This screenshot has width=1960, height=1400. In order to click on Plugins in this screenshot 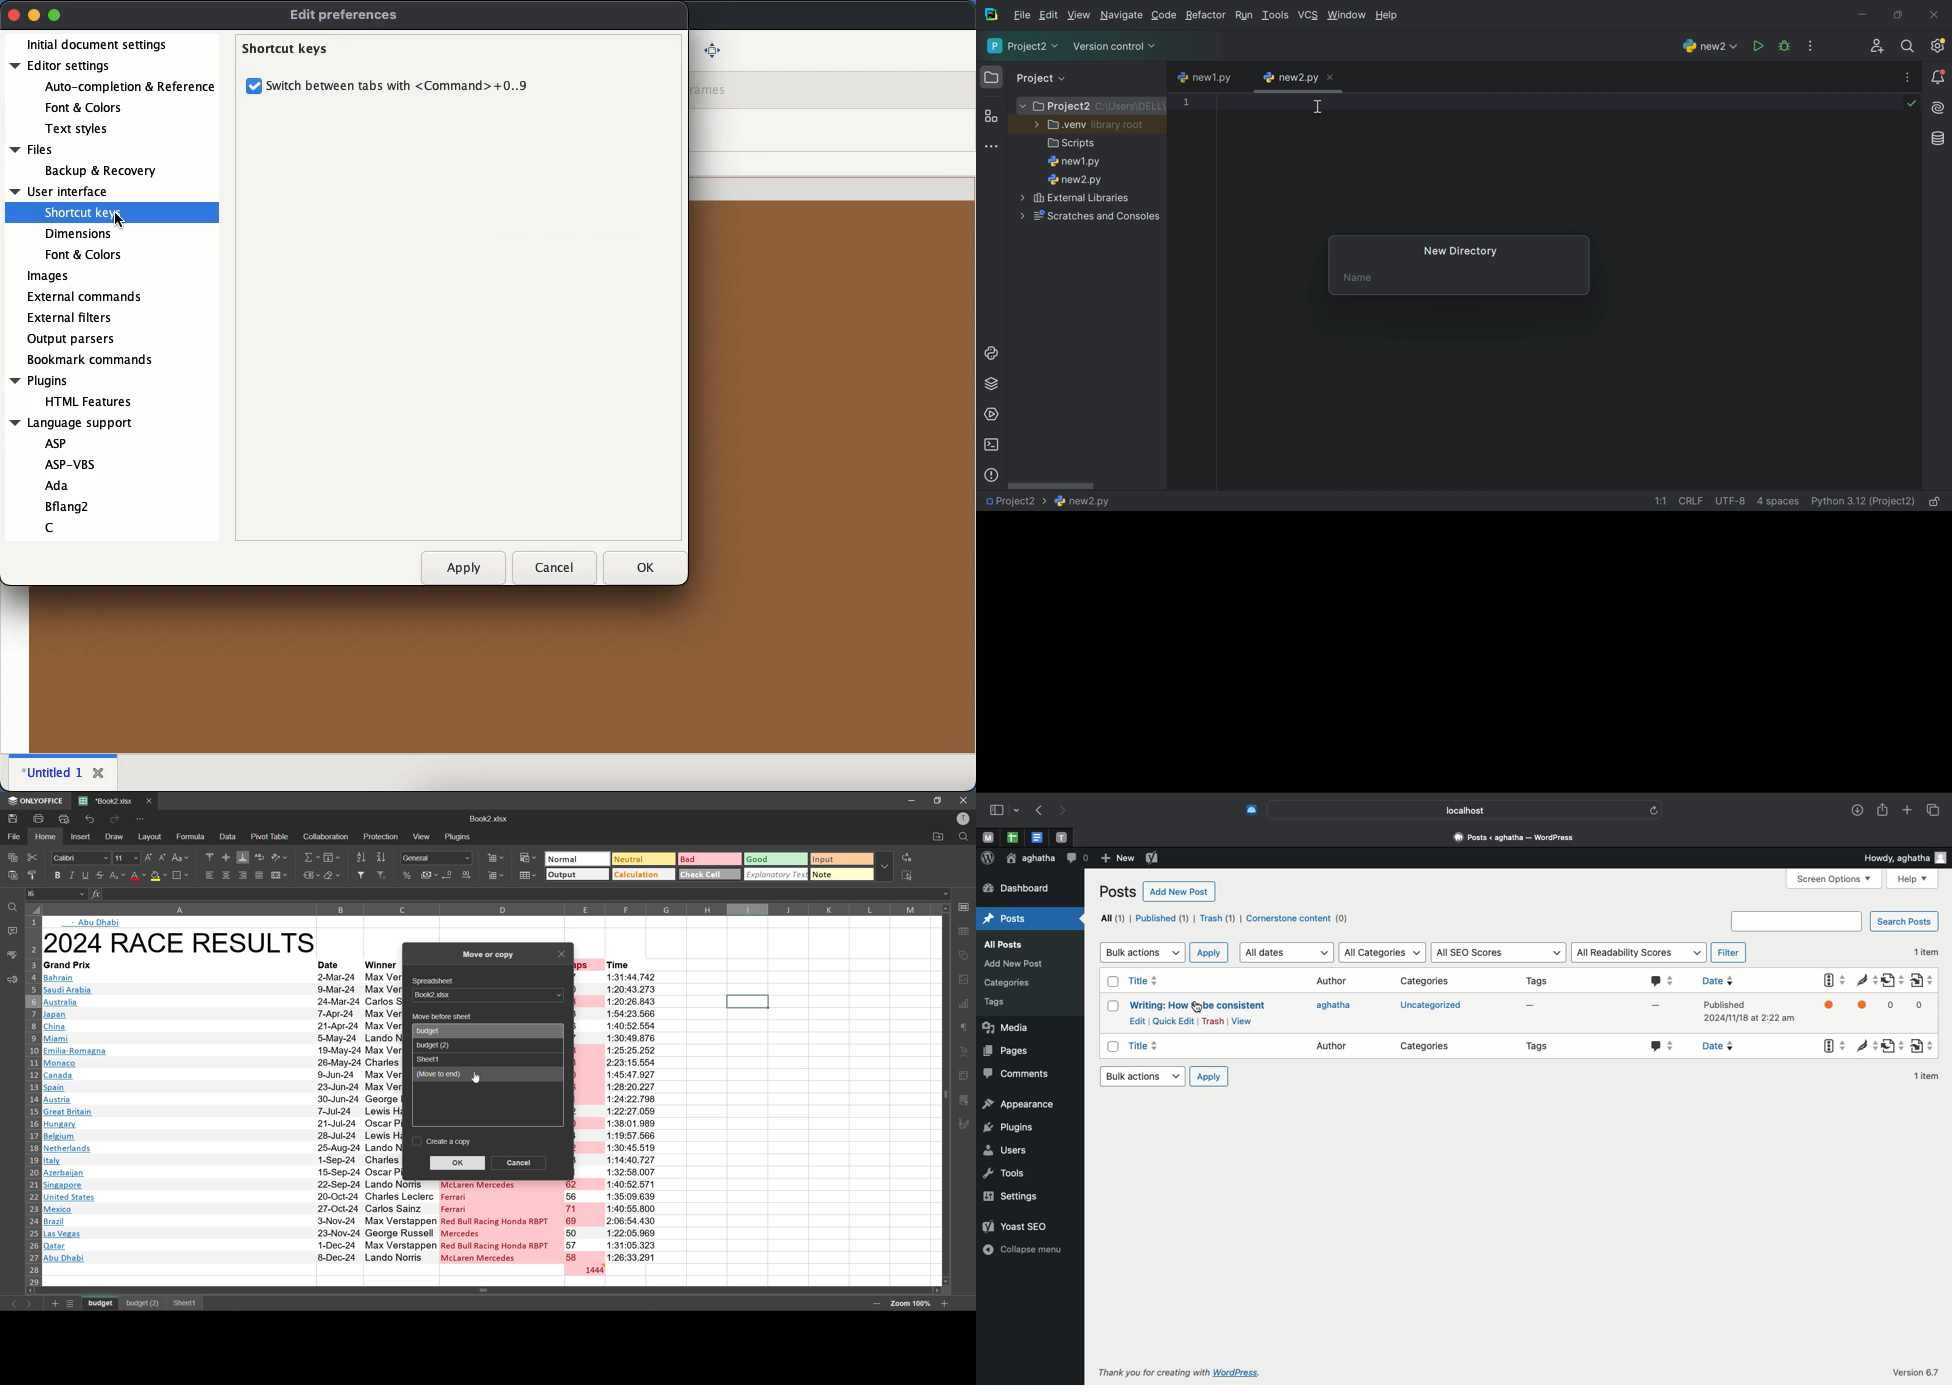, I will do `click(1012, 1124)`.